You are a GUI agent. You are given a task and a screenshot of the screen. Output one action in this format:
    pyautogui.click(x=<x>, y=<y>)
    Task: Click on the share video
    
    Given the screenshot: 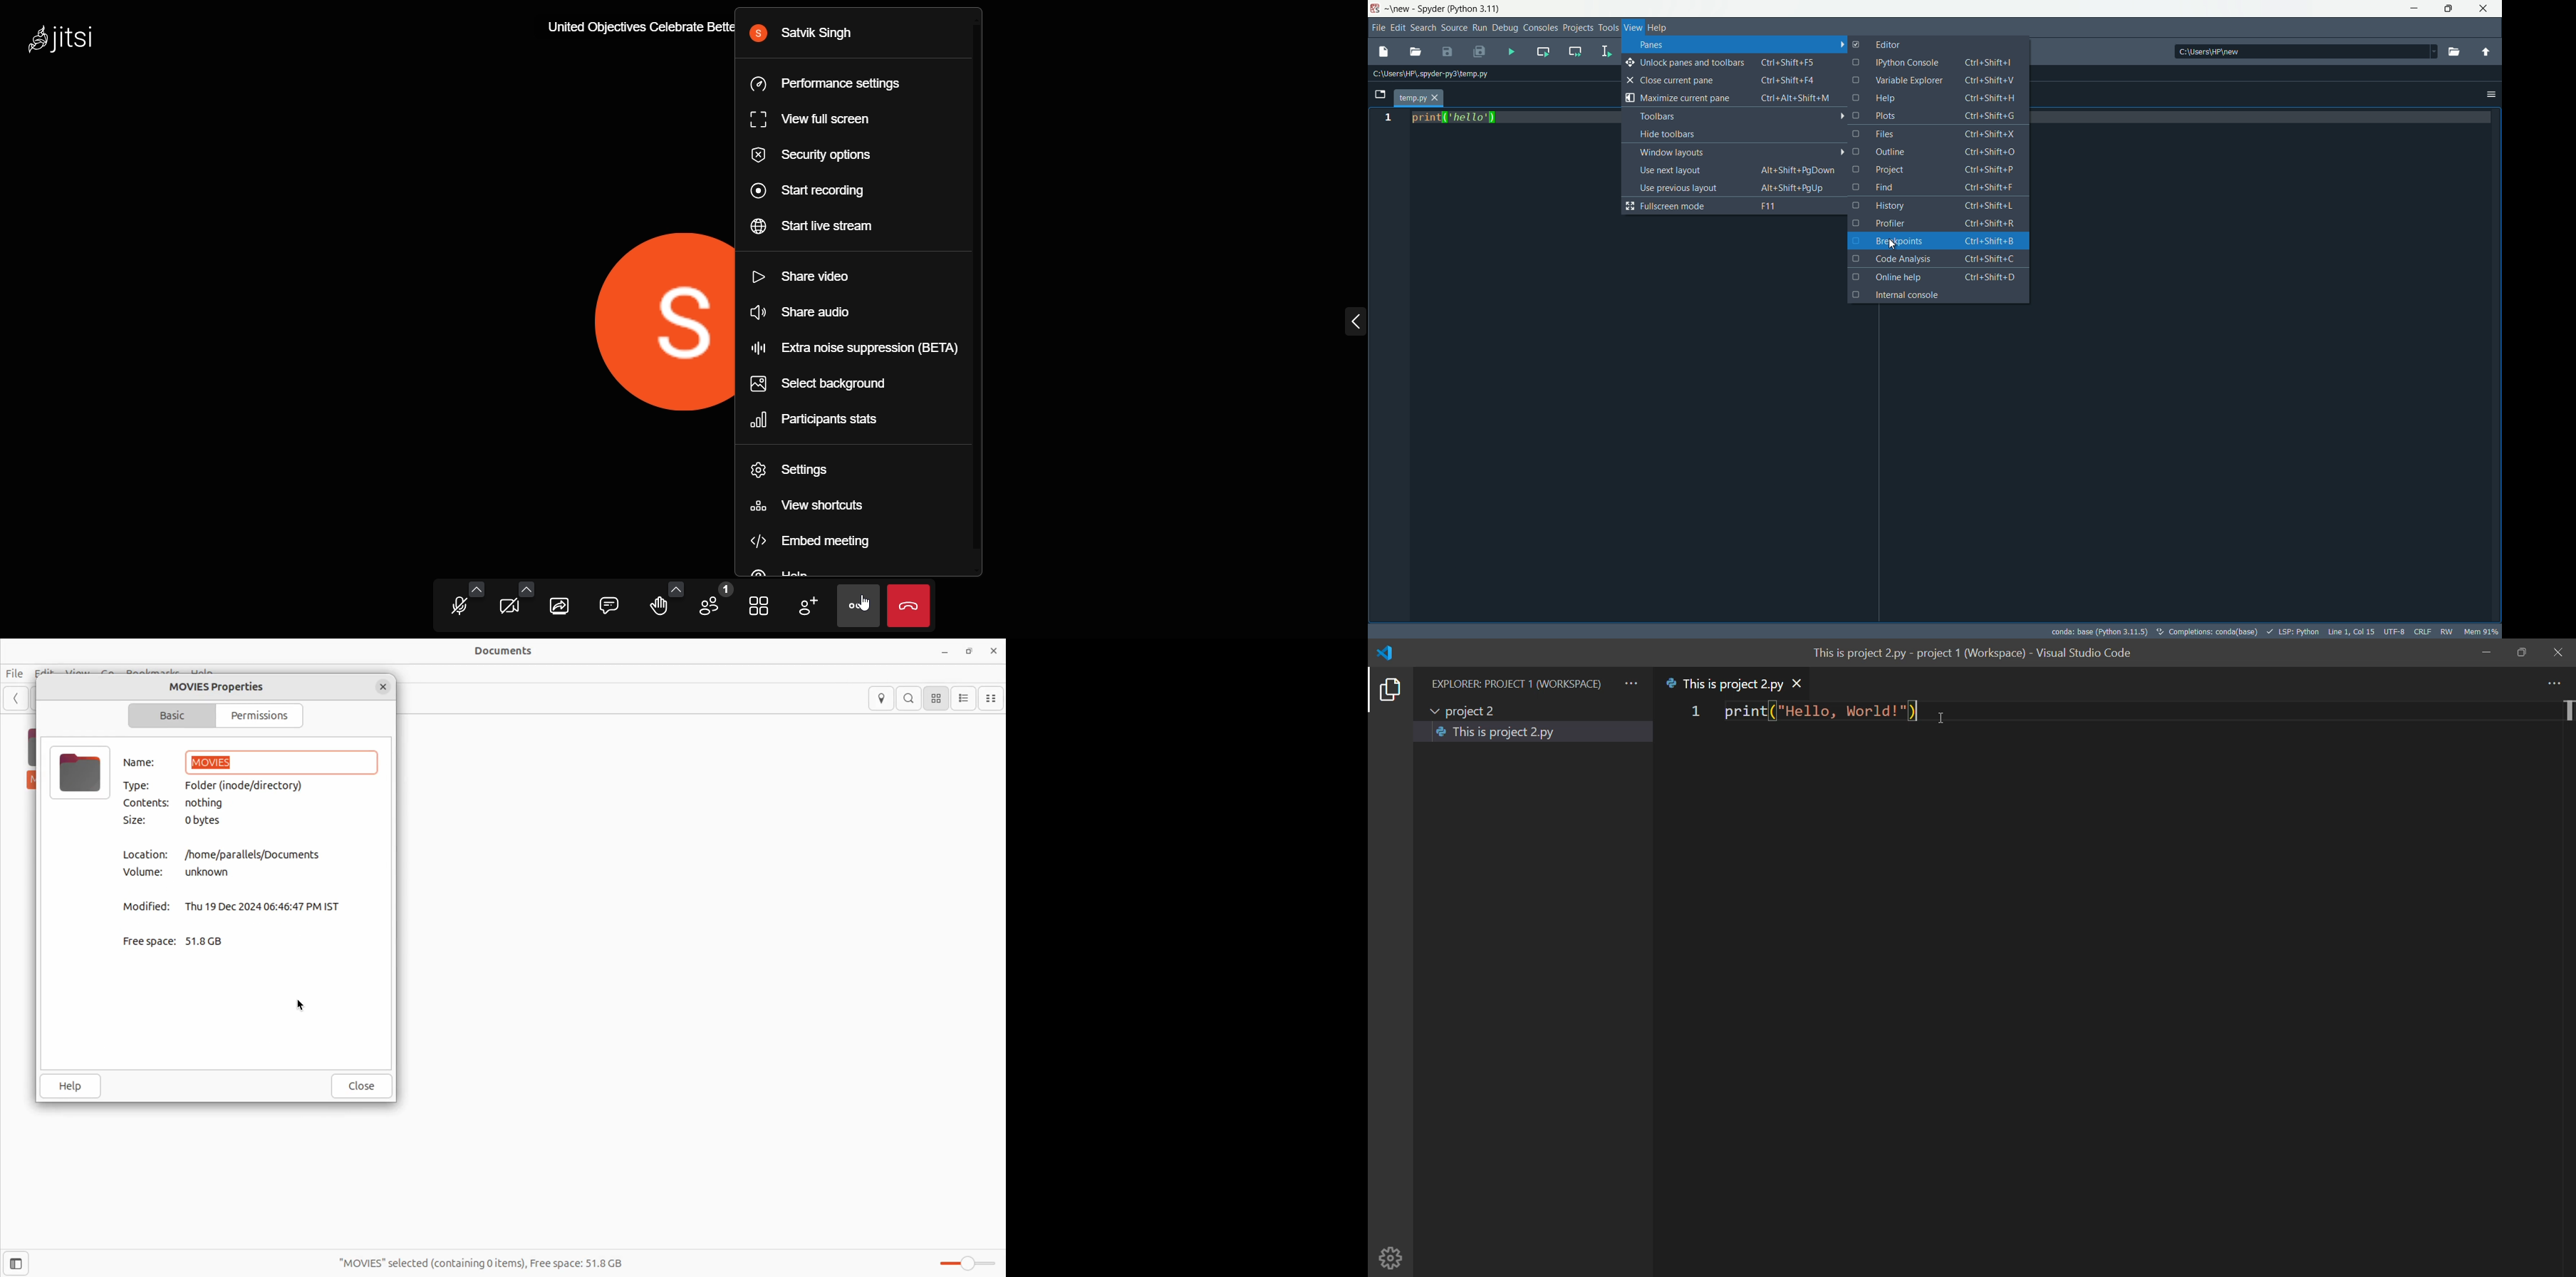 What is the action you would take?
    pyautogui.click(x=809, y=277)
    